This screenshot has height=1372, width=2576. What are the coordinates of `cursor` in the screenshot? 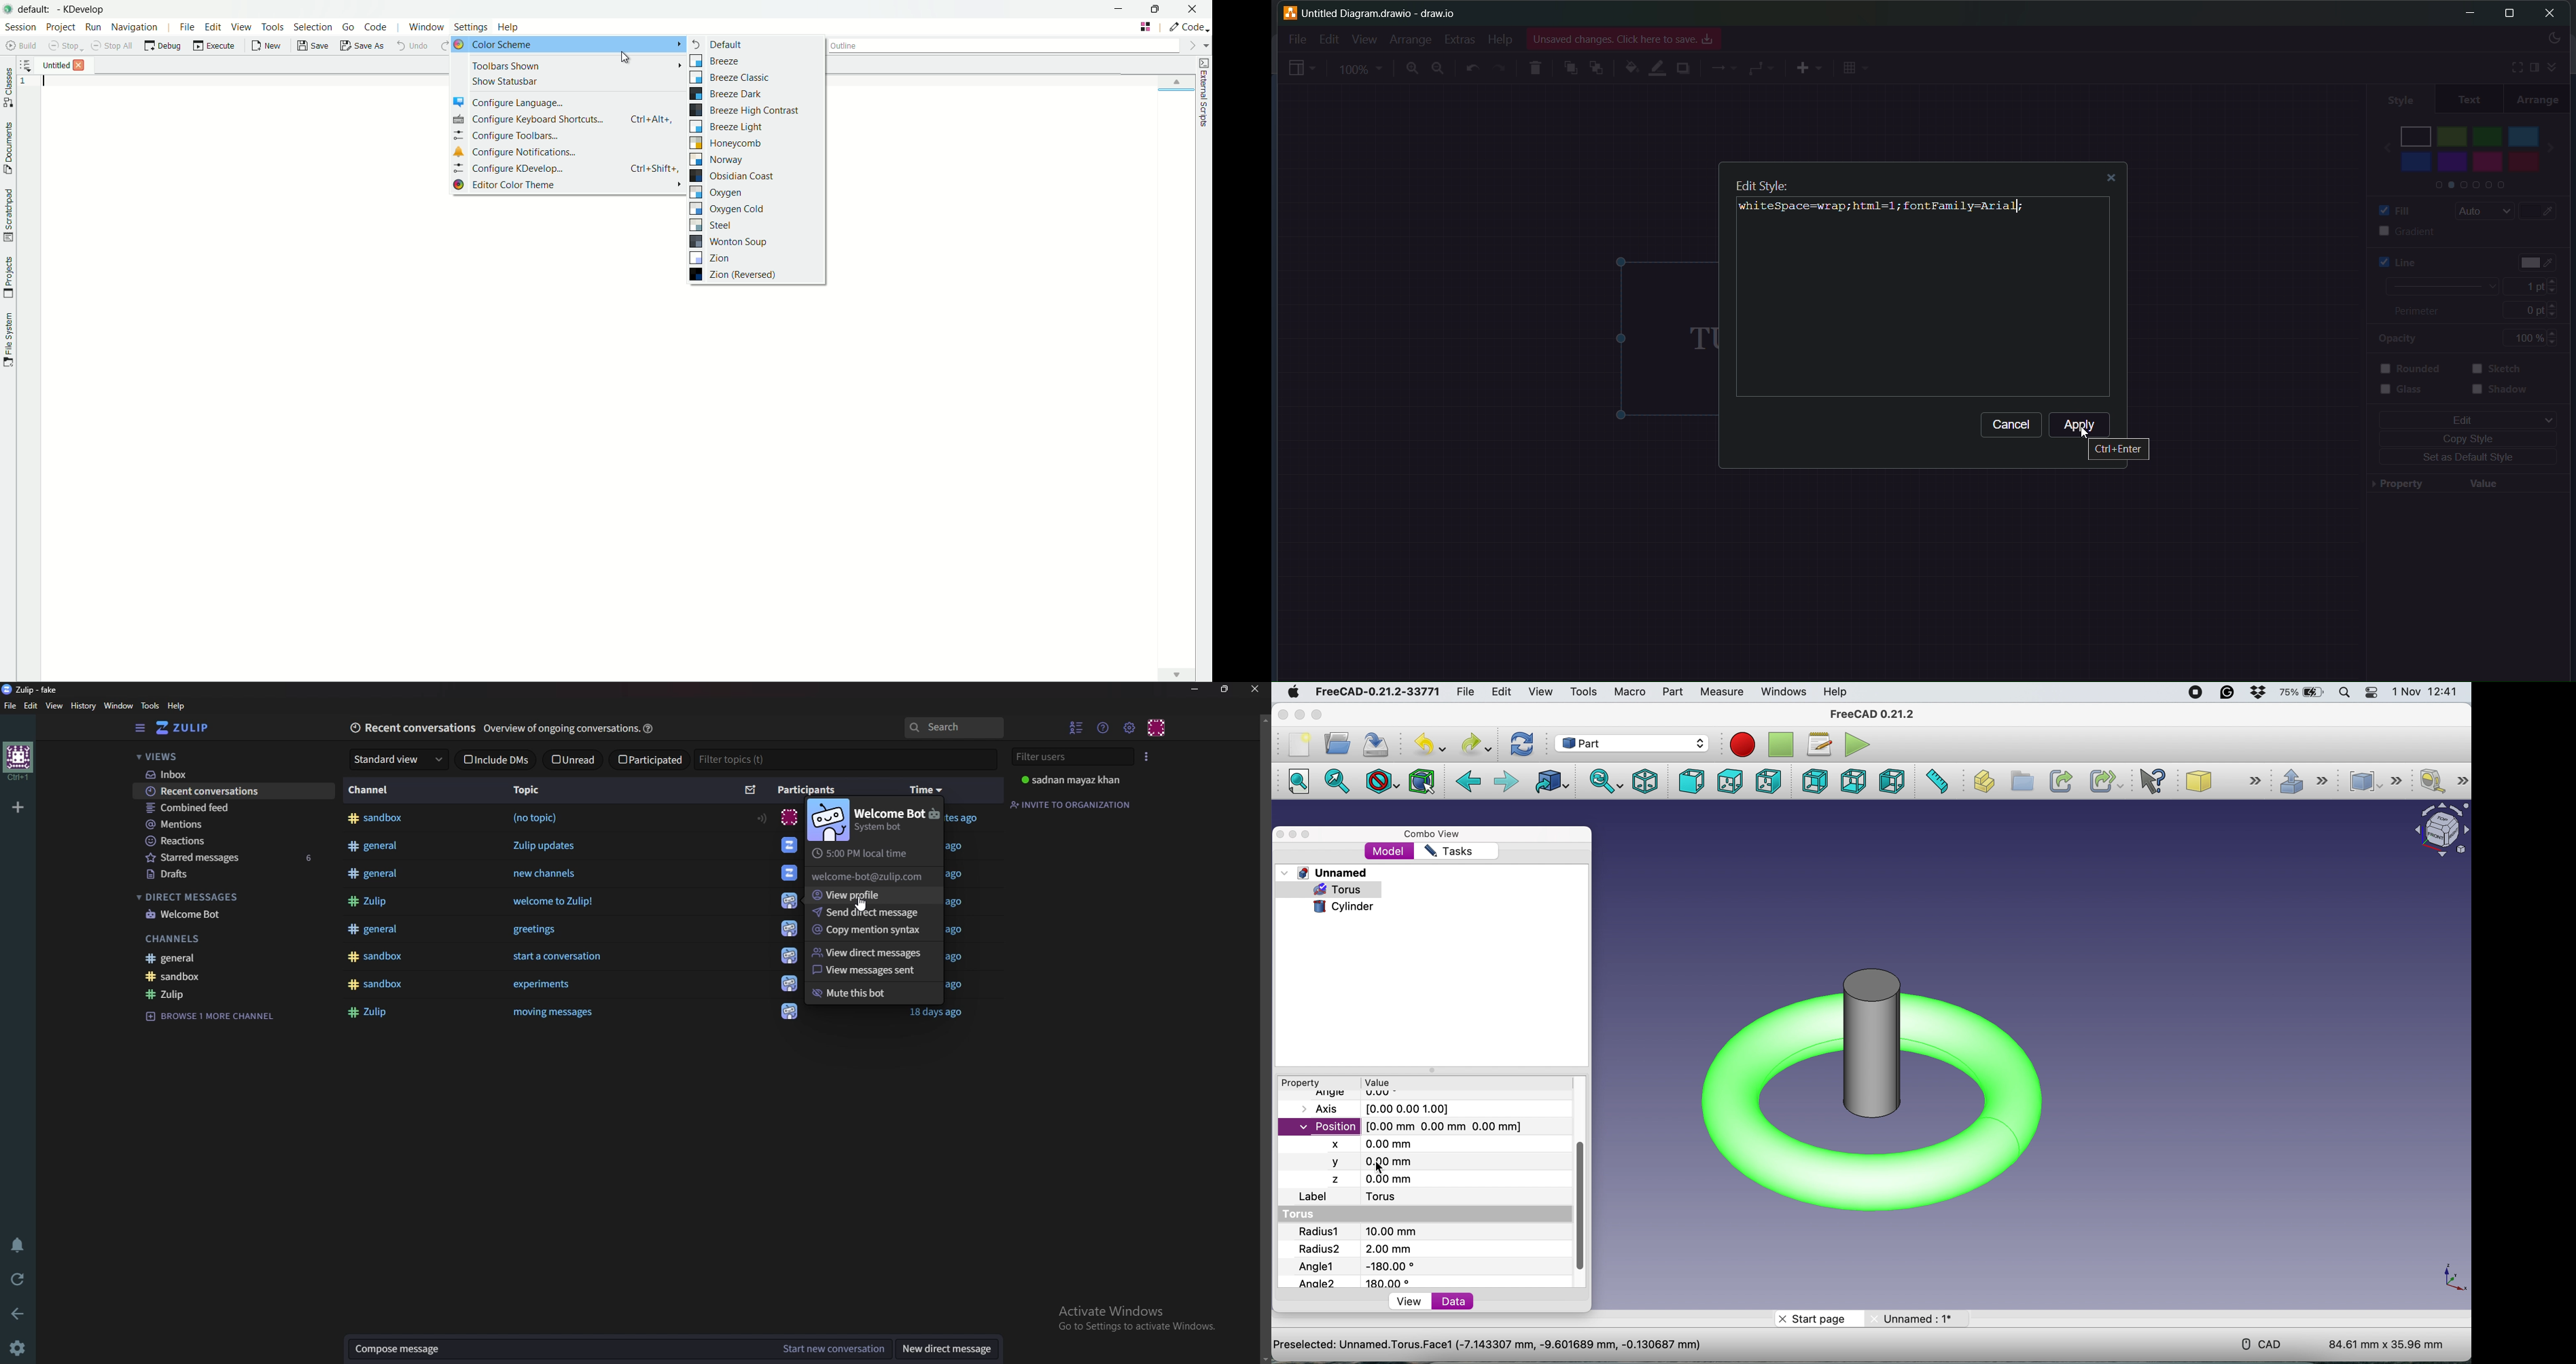 It's located at (2086, 430).